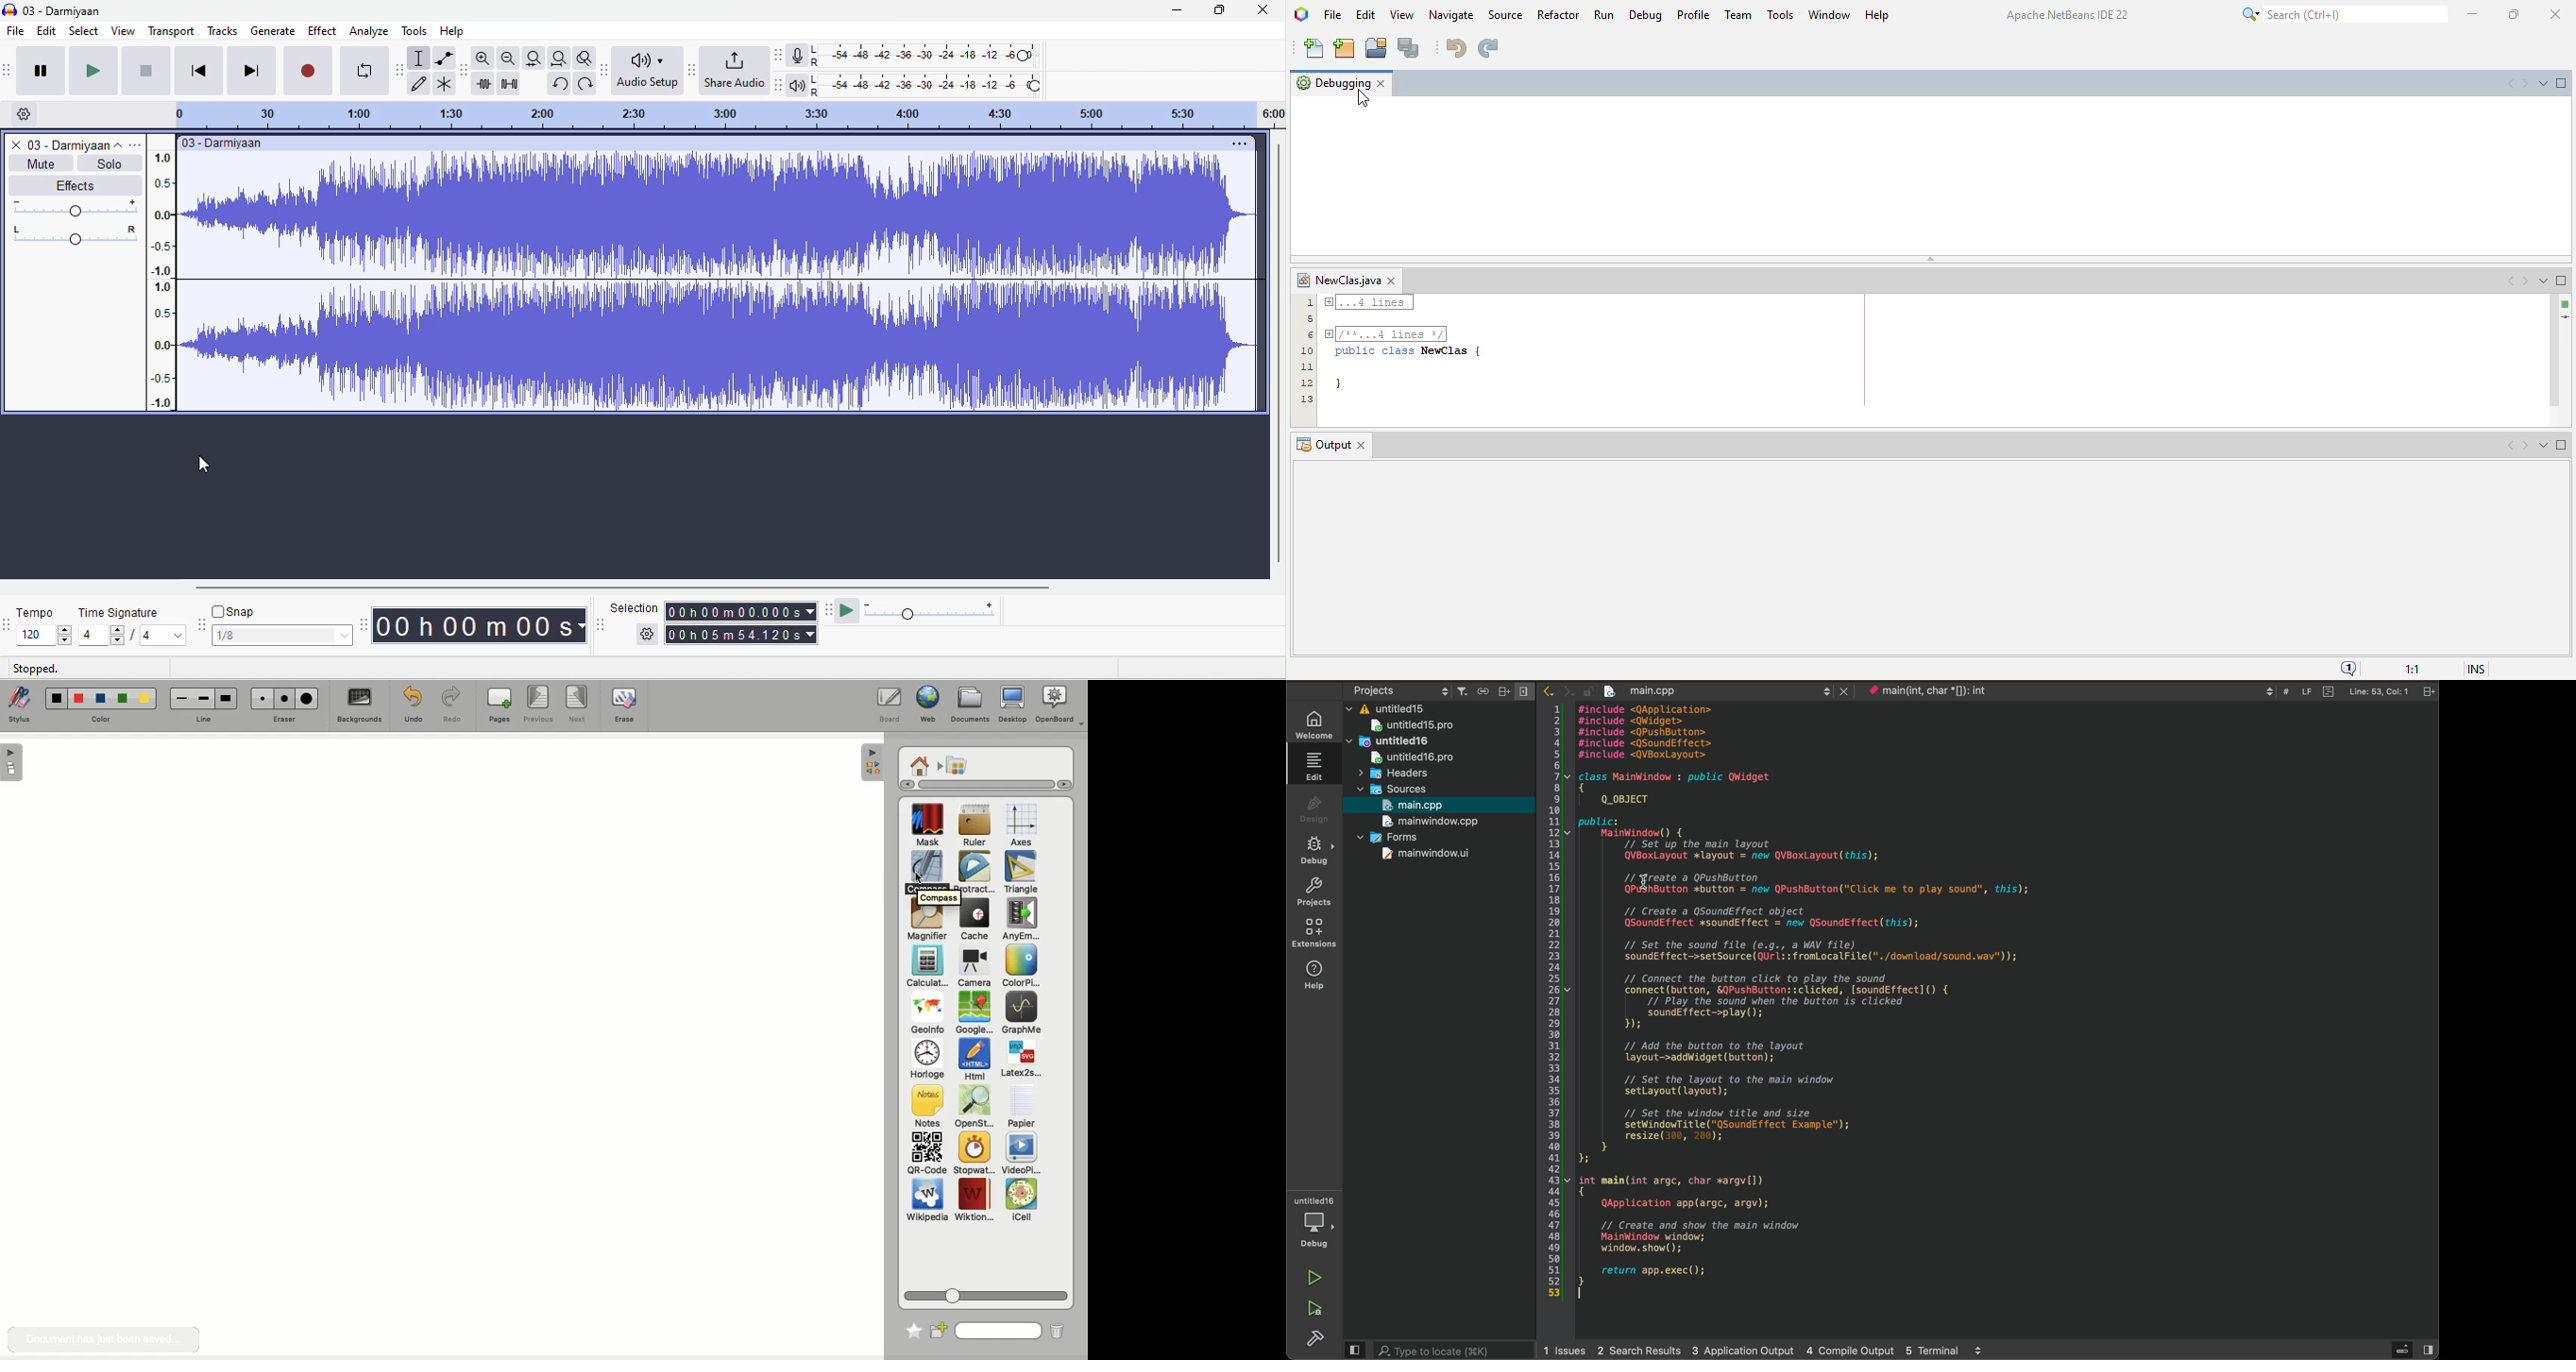 The height and width of the screenshot is (1372, 2576). What do you see at coordinates (14, 144) in the screenshot?
I see `close` at bounding box center [14, 144].